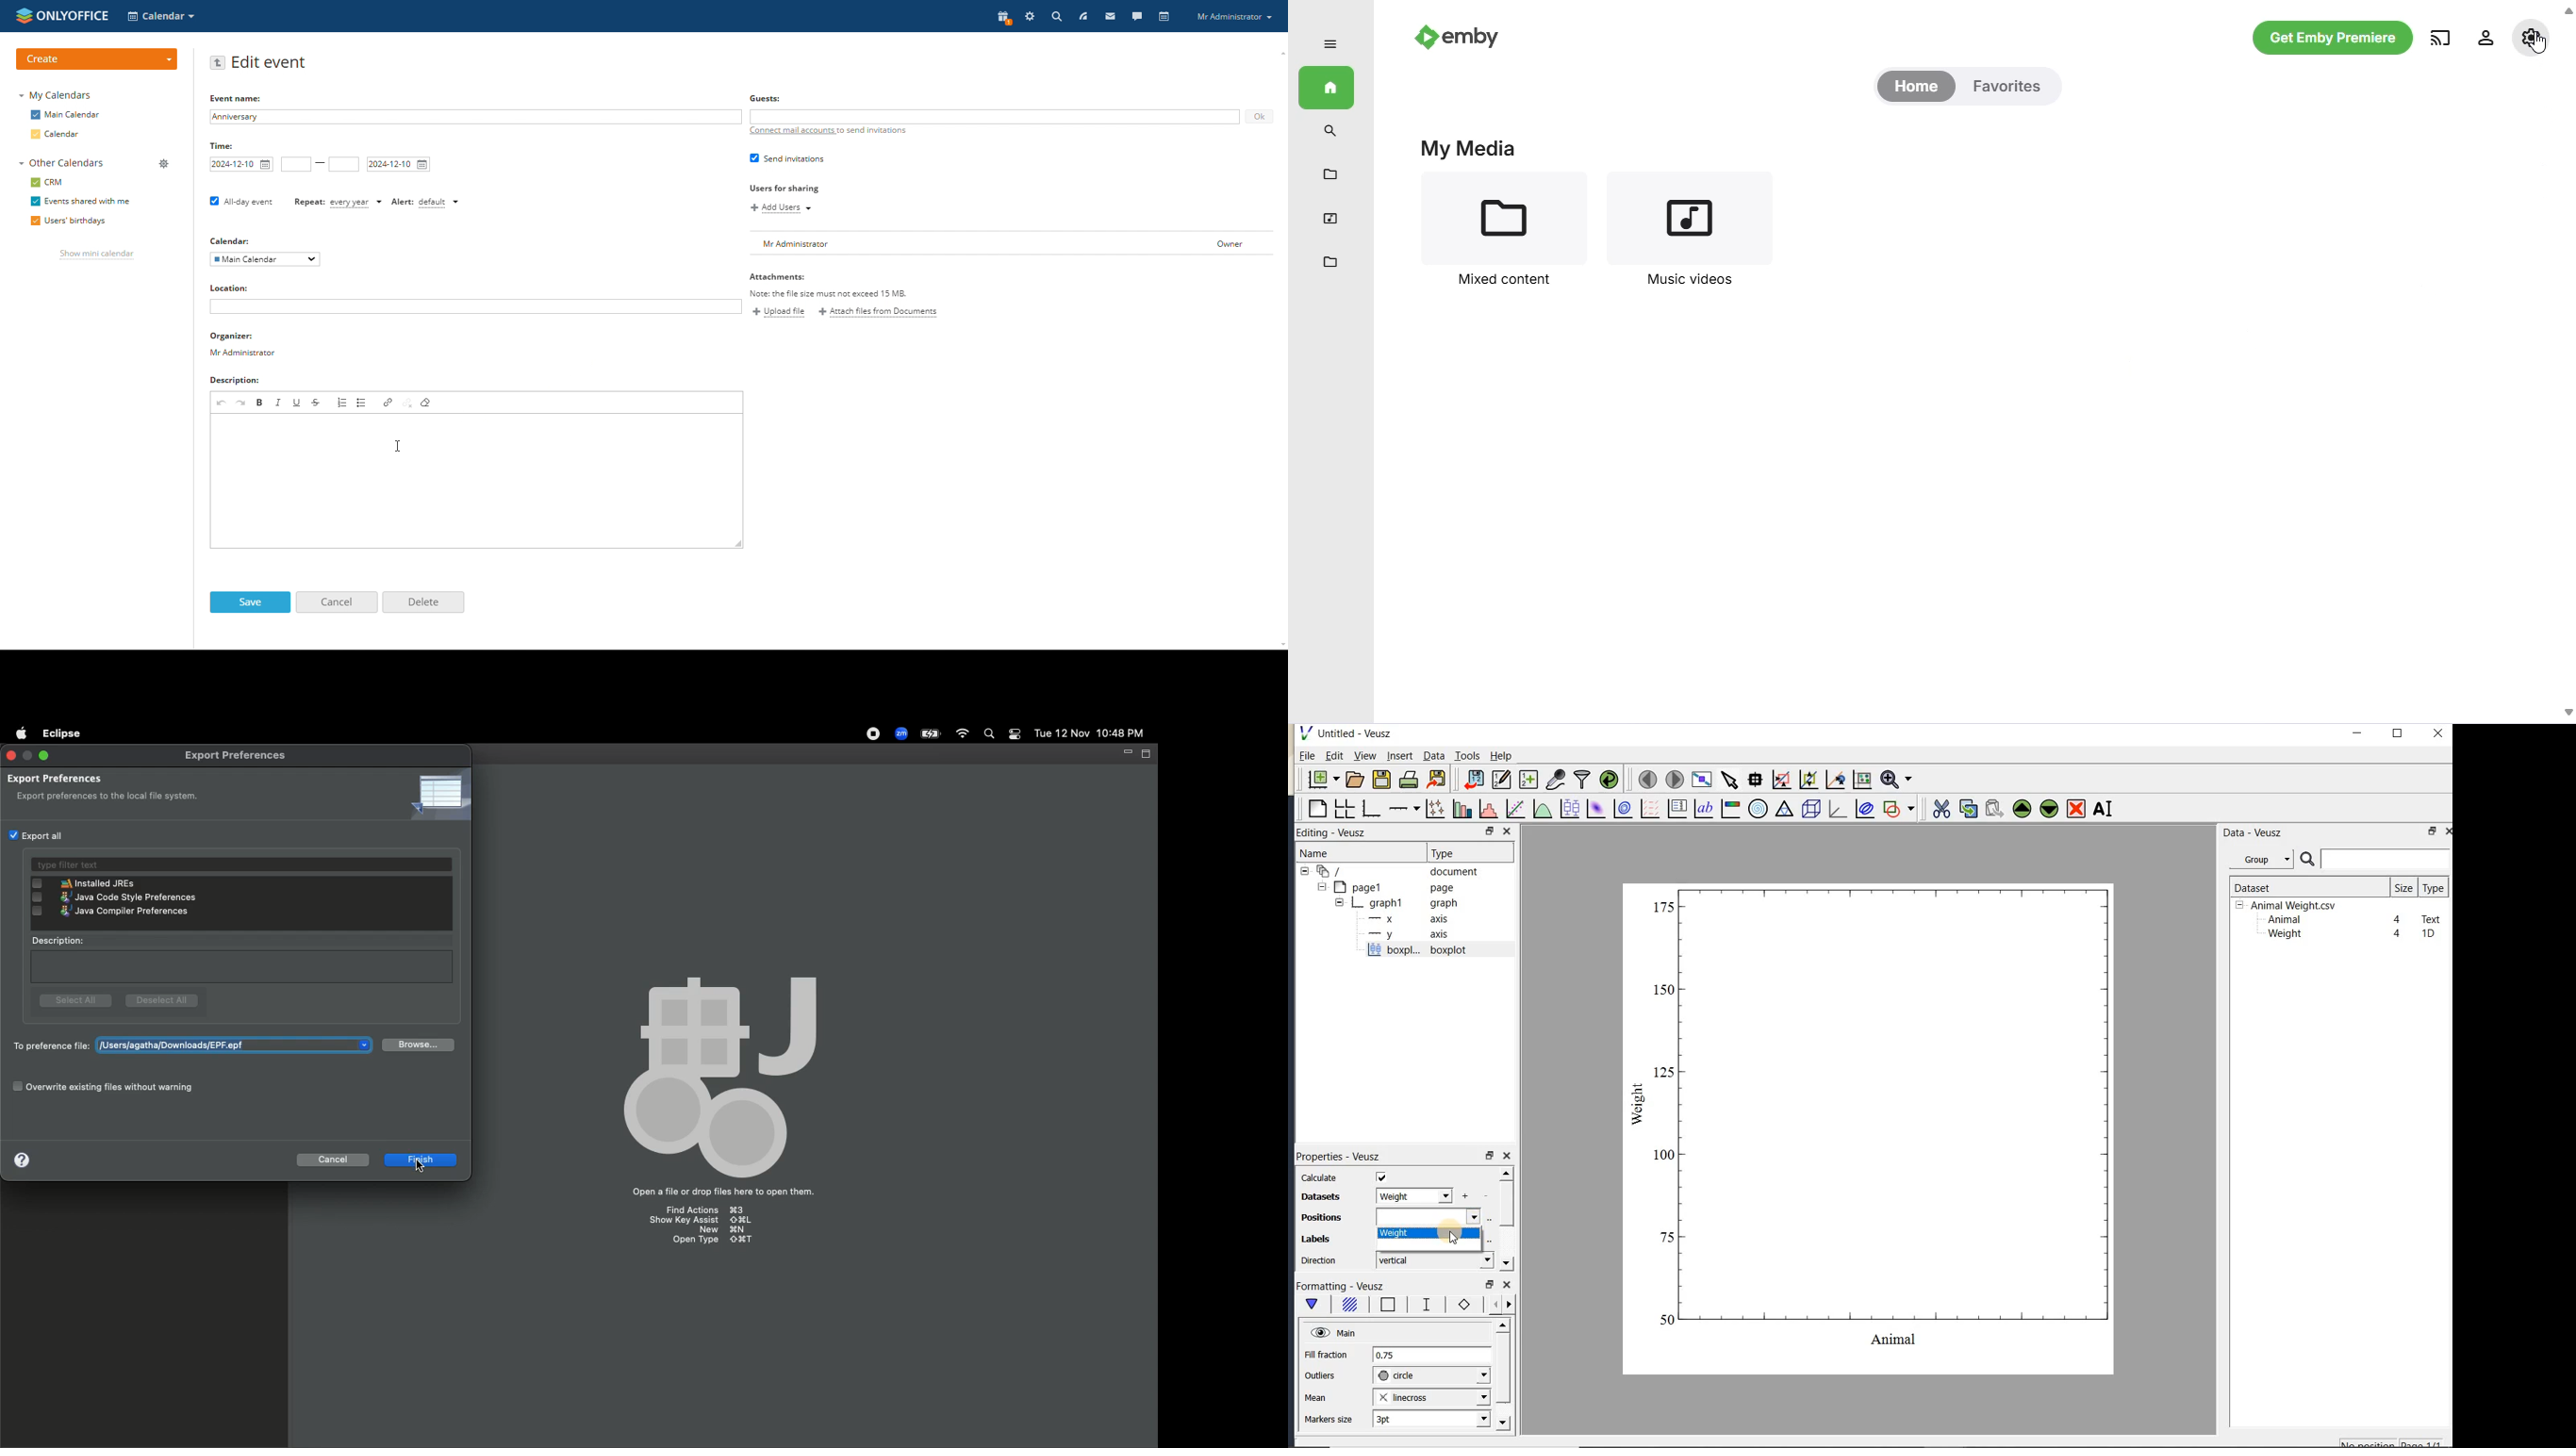  What do you see at coordinates (765, 97) in the screenshot?
I see `Guests:` at bounding box center [765, 97].